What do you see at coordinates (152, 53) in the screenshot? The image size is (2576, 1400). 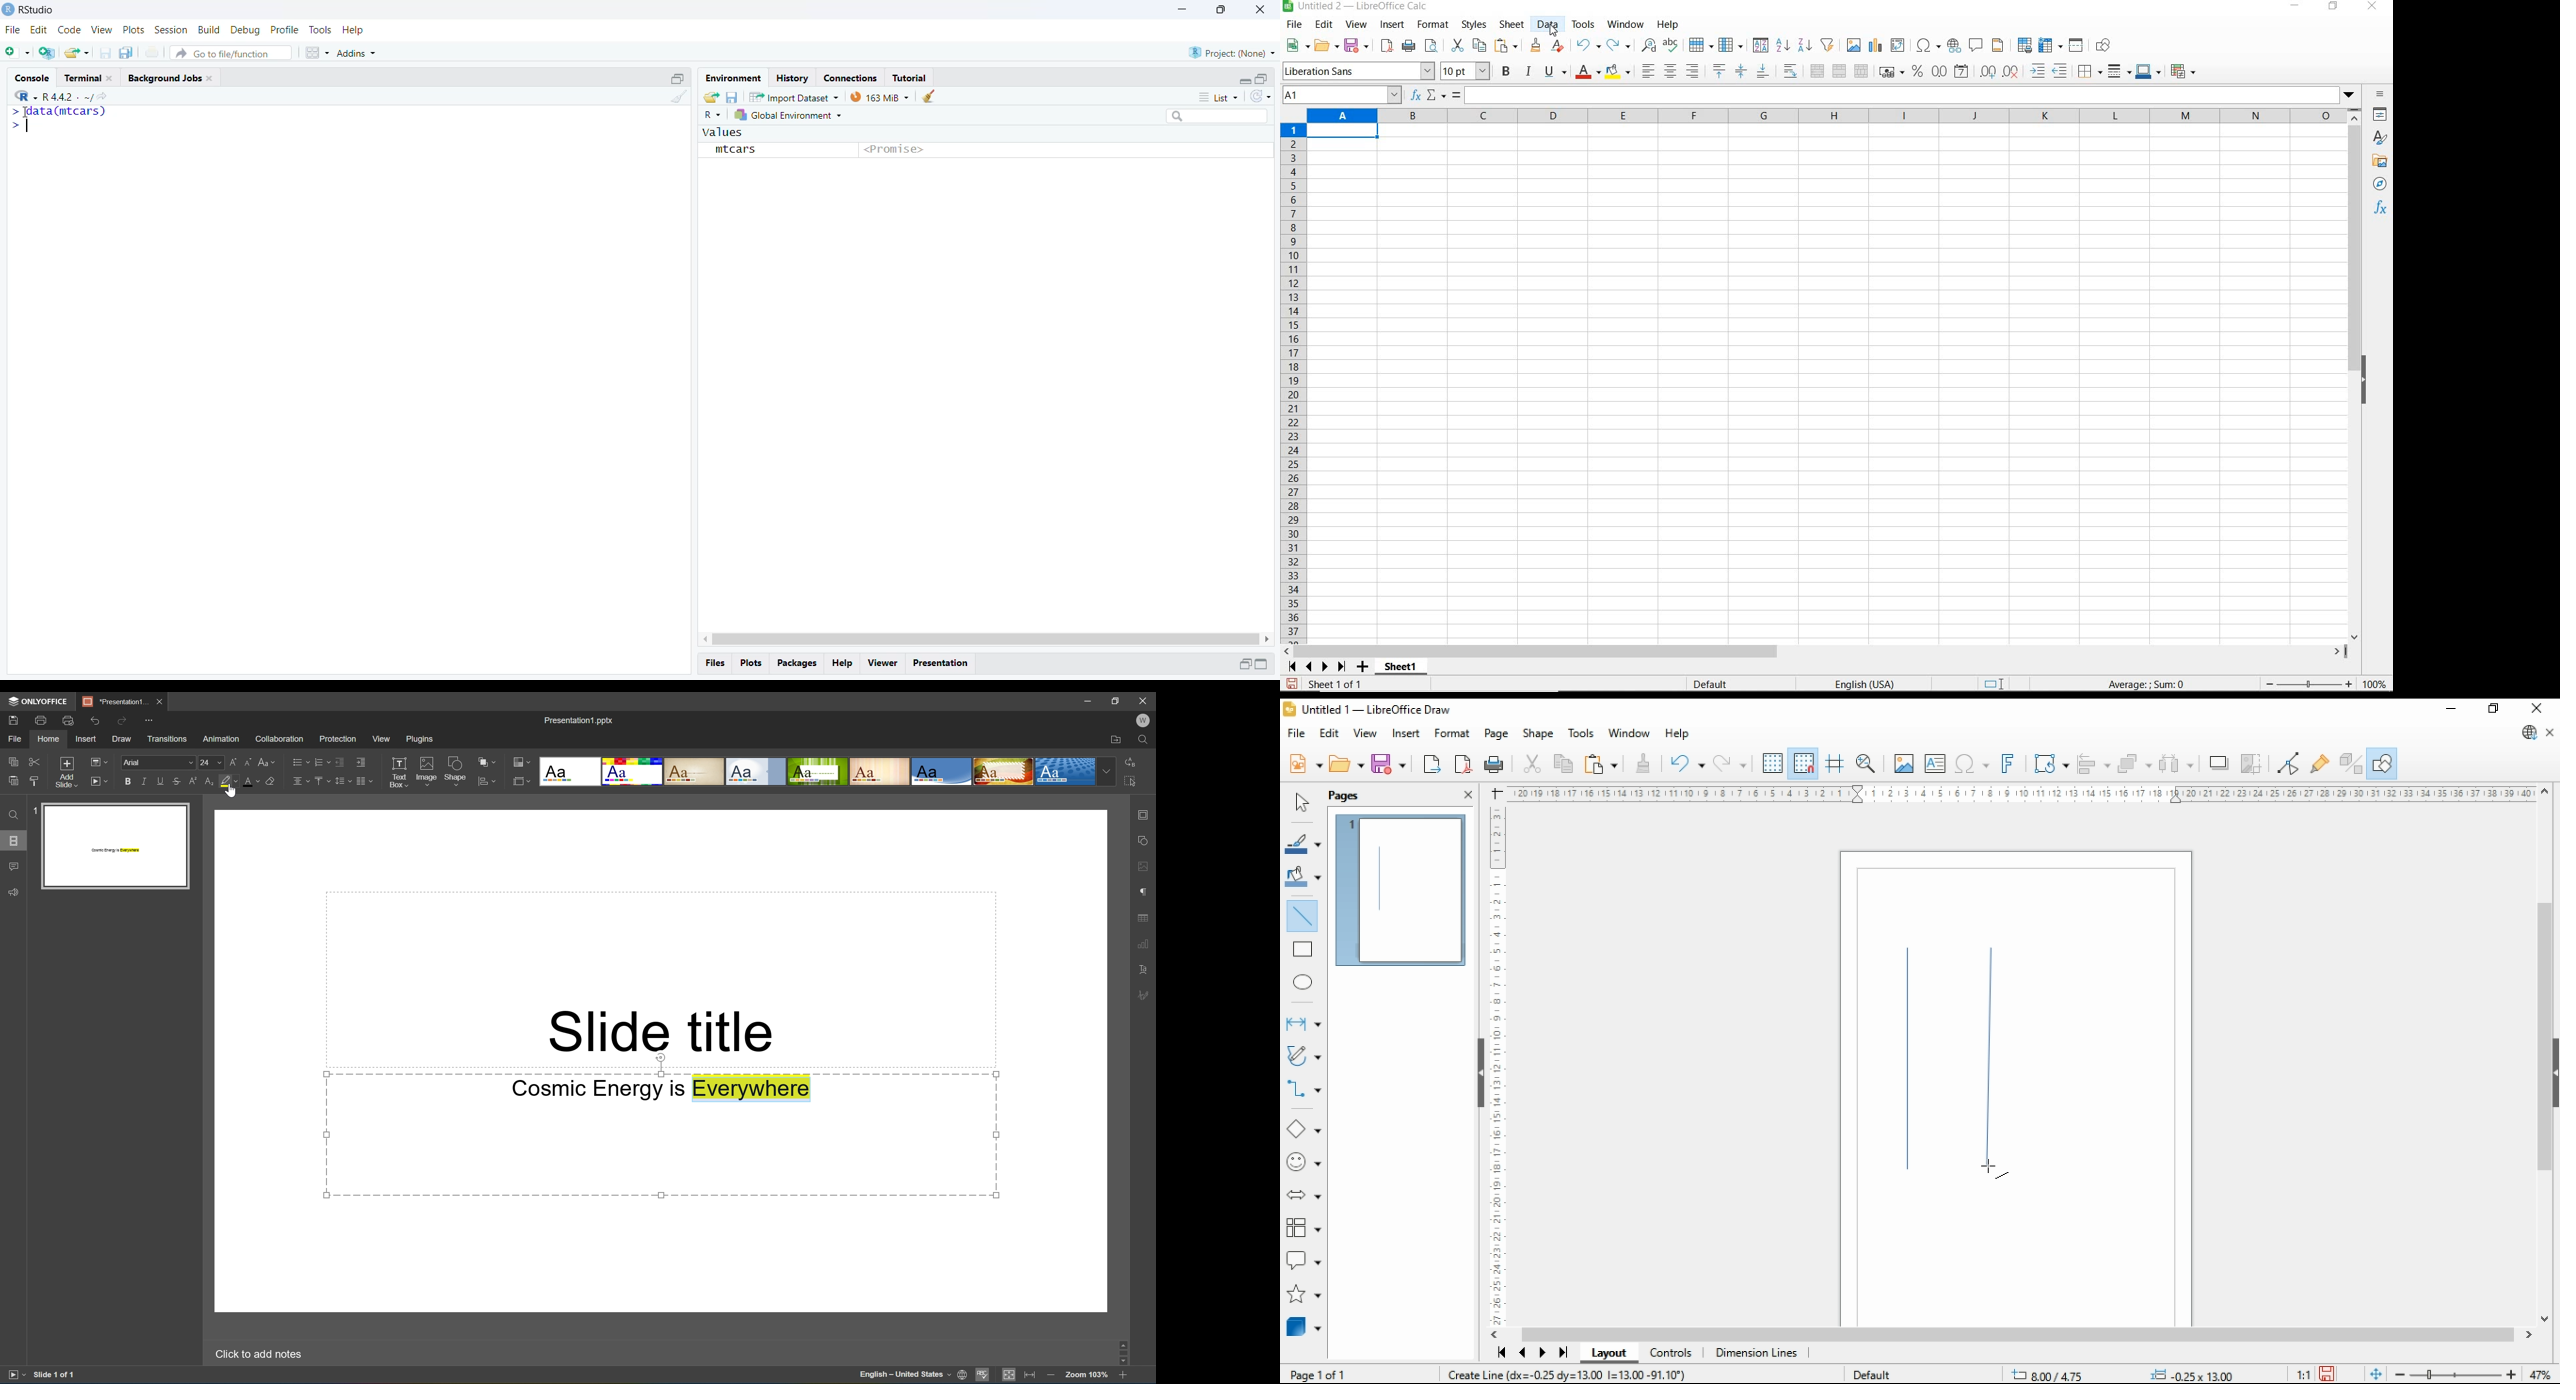 I see `print` at bounding box center [152, 53].